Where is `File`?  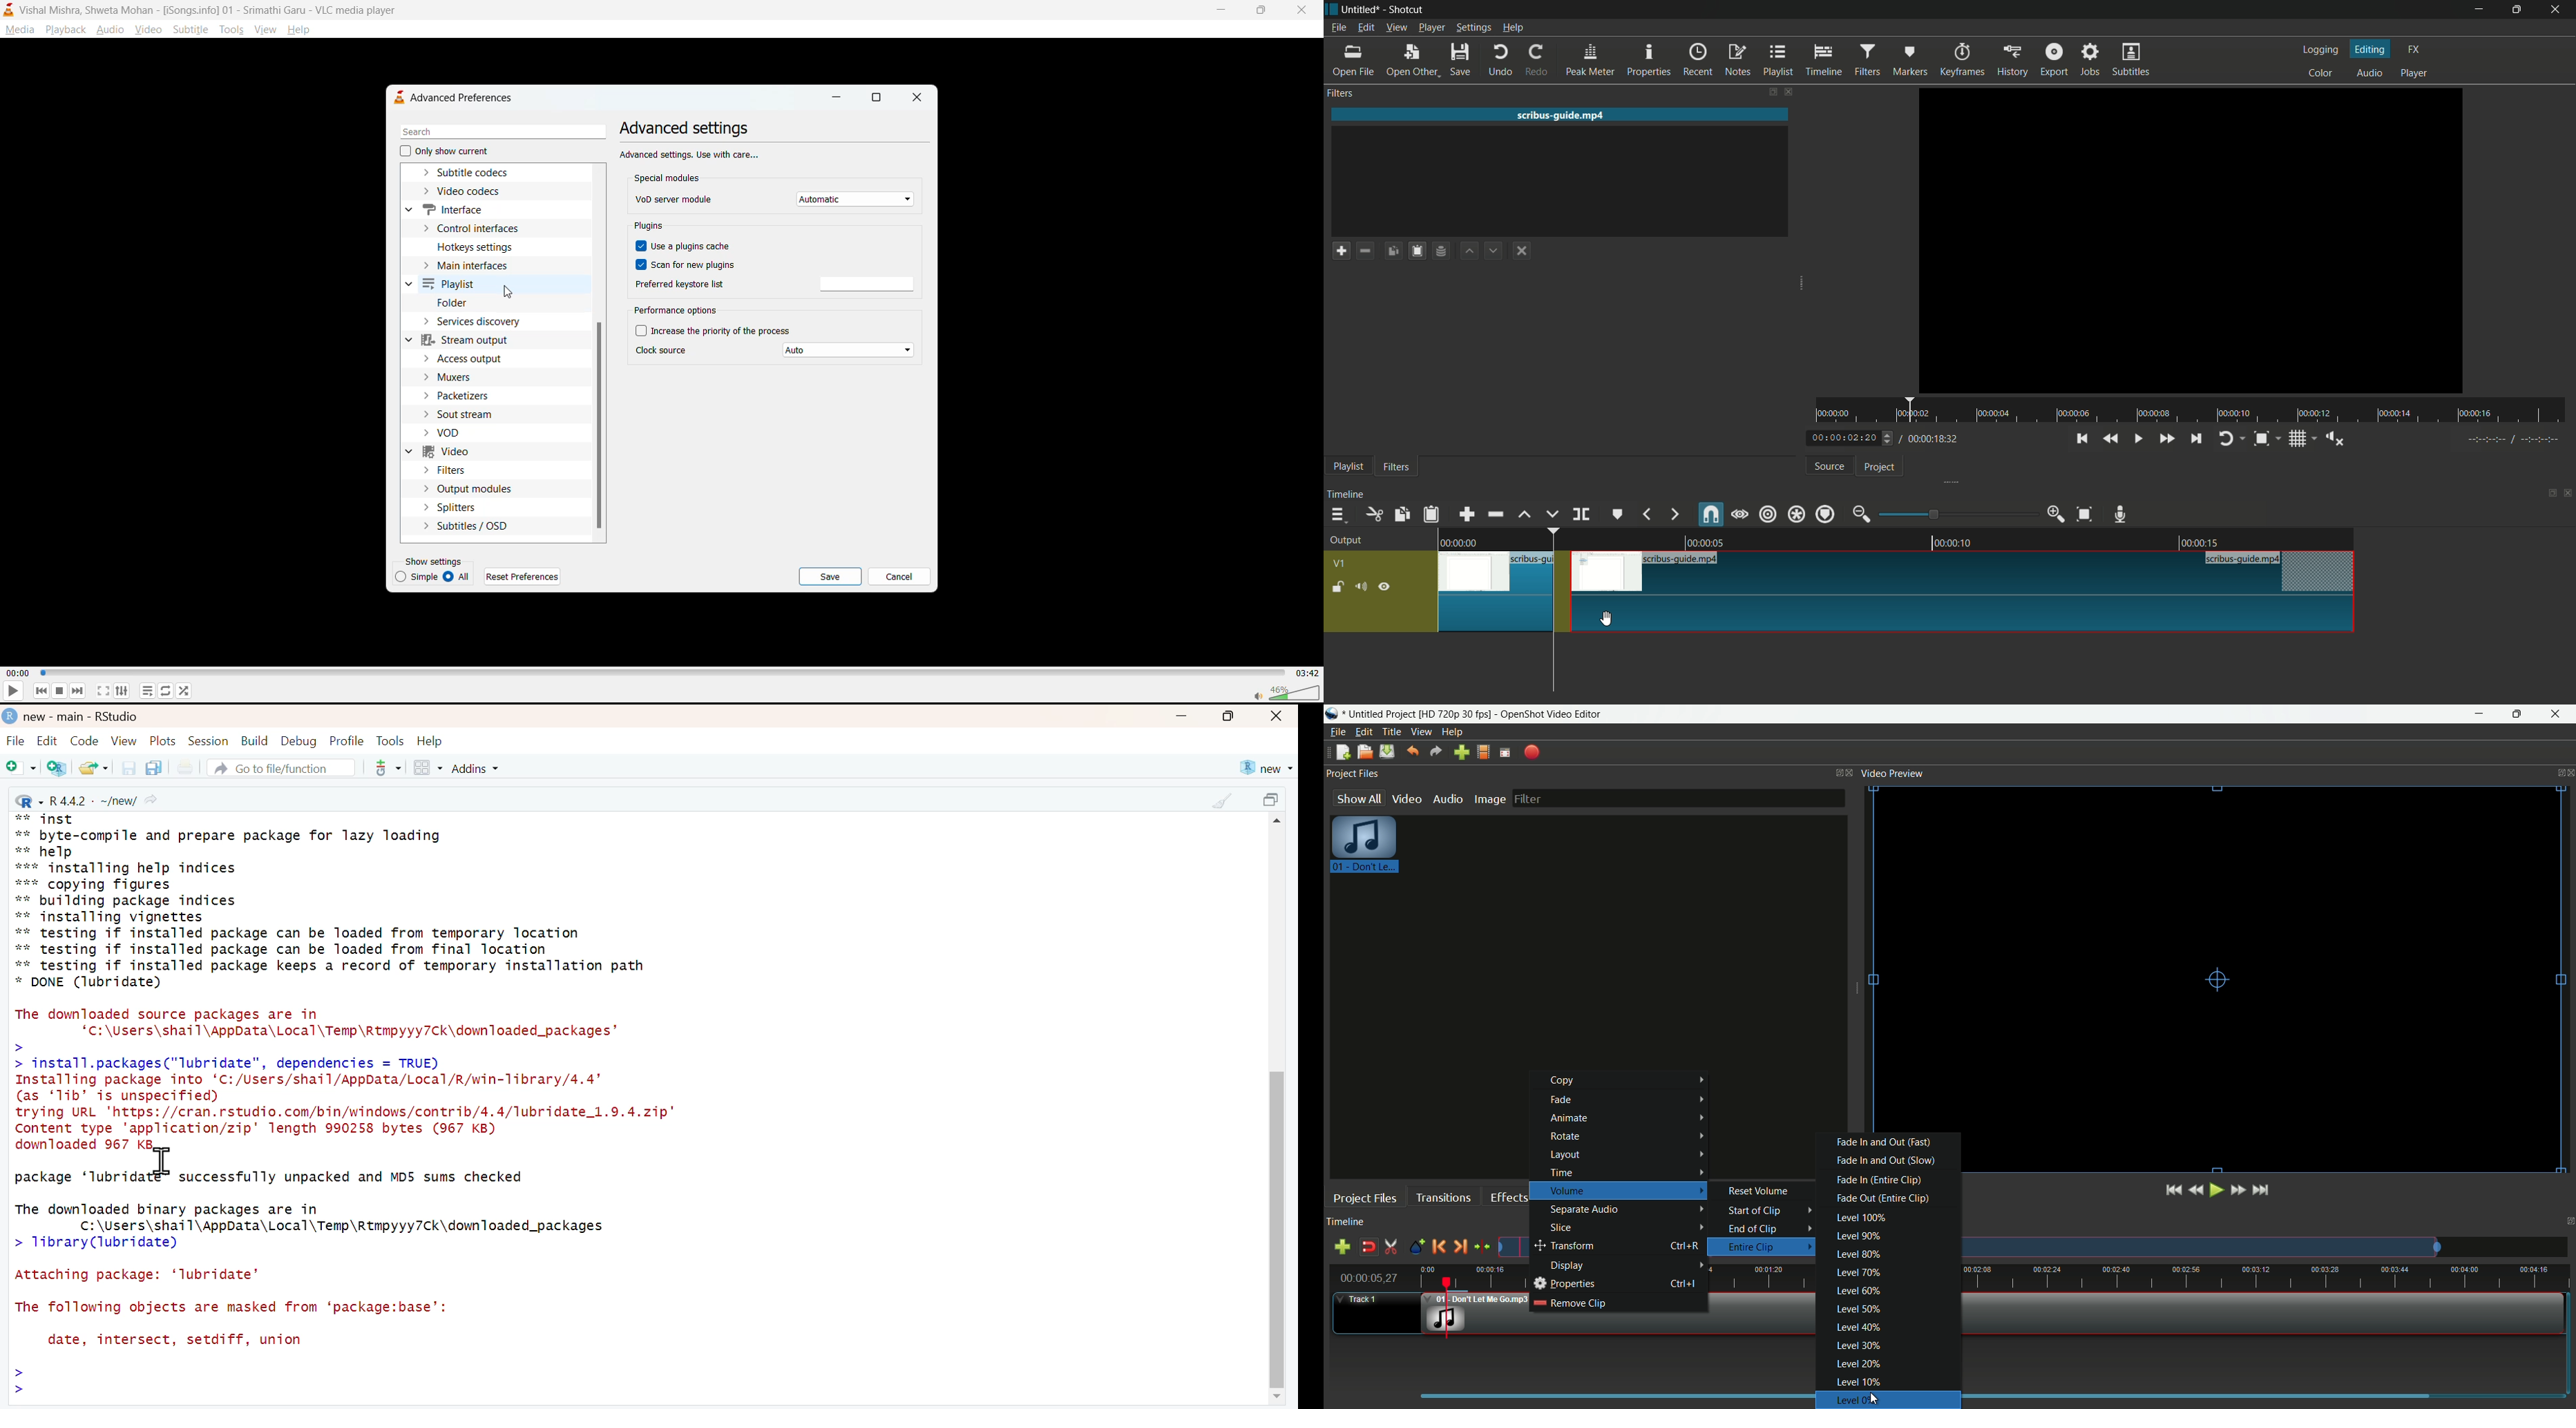 File is located at coordinates (16, 742).